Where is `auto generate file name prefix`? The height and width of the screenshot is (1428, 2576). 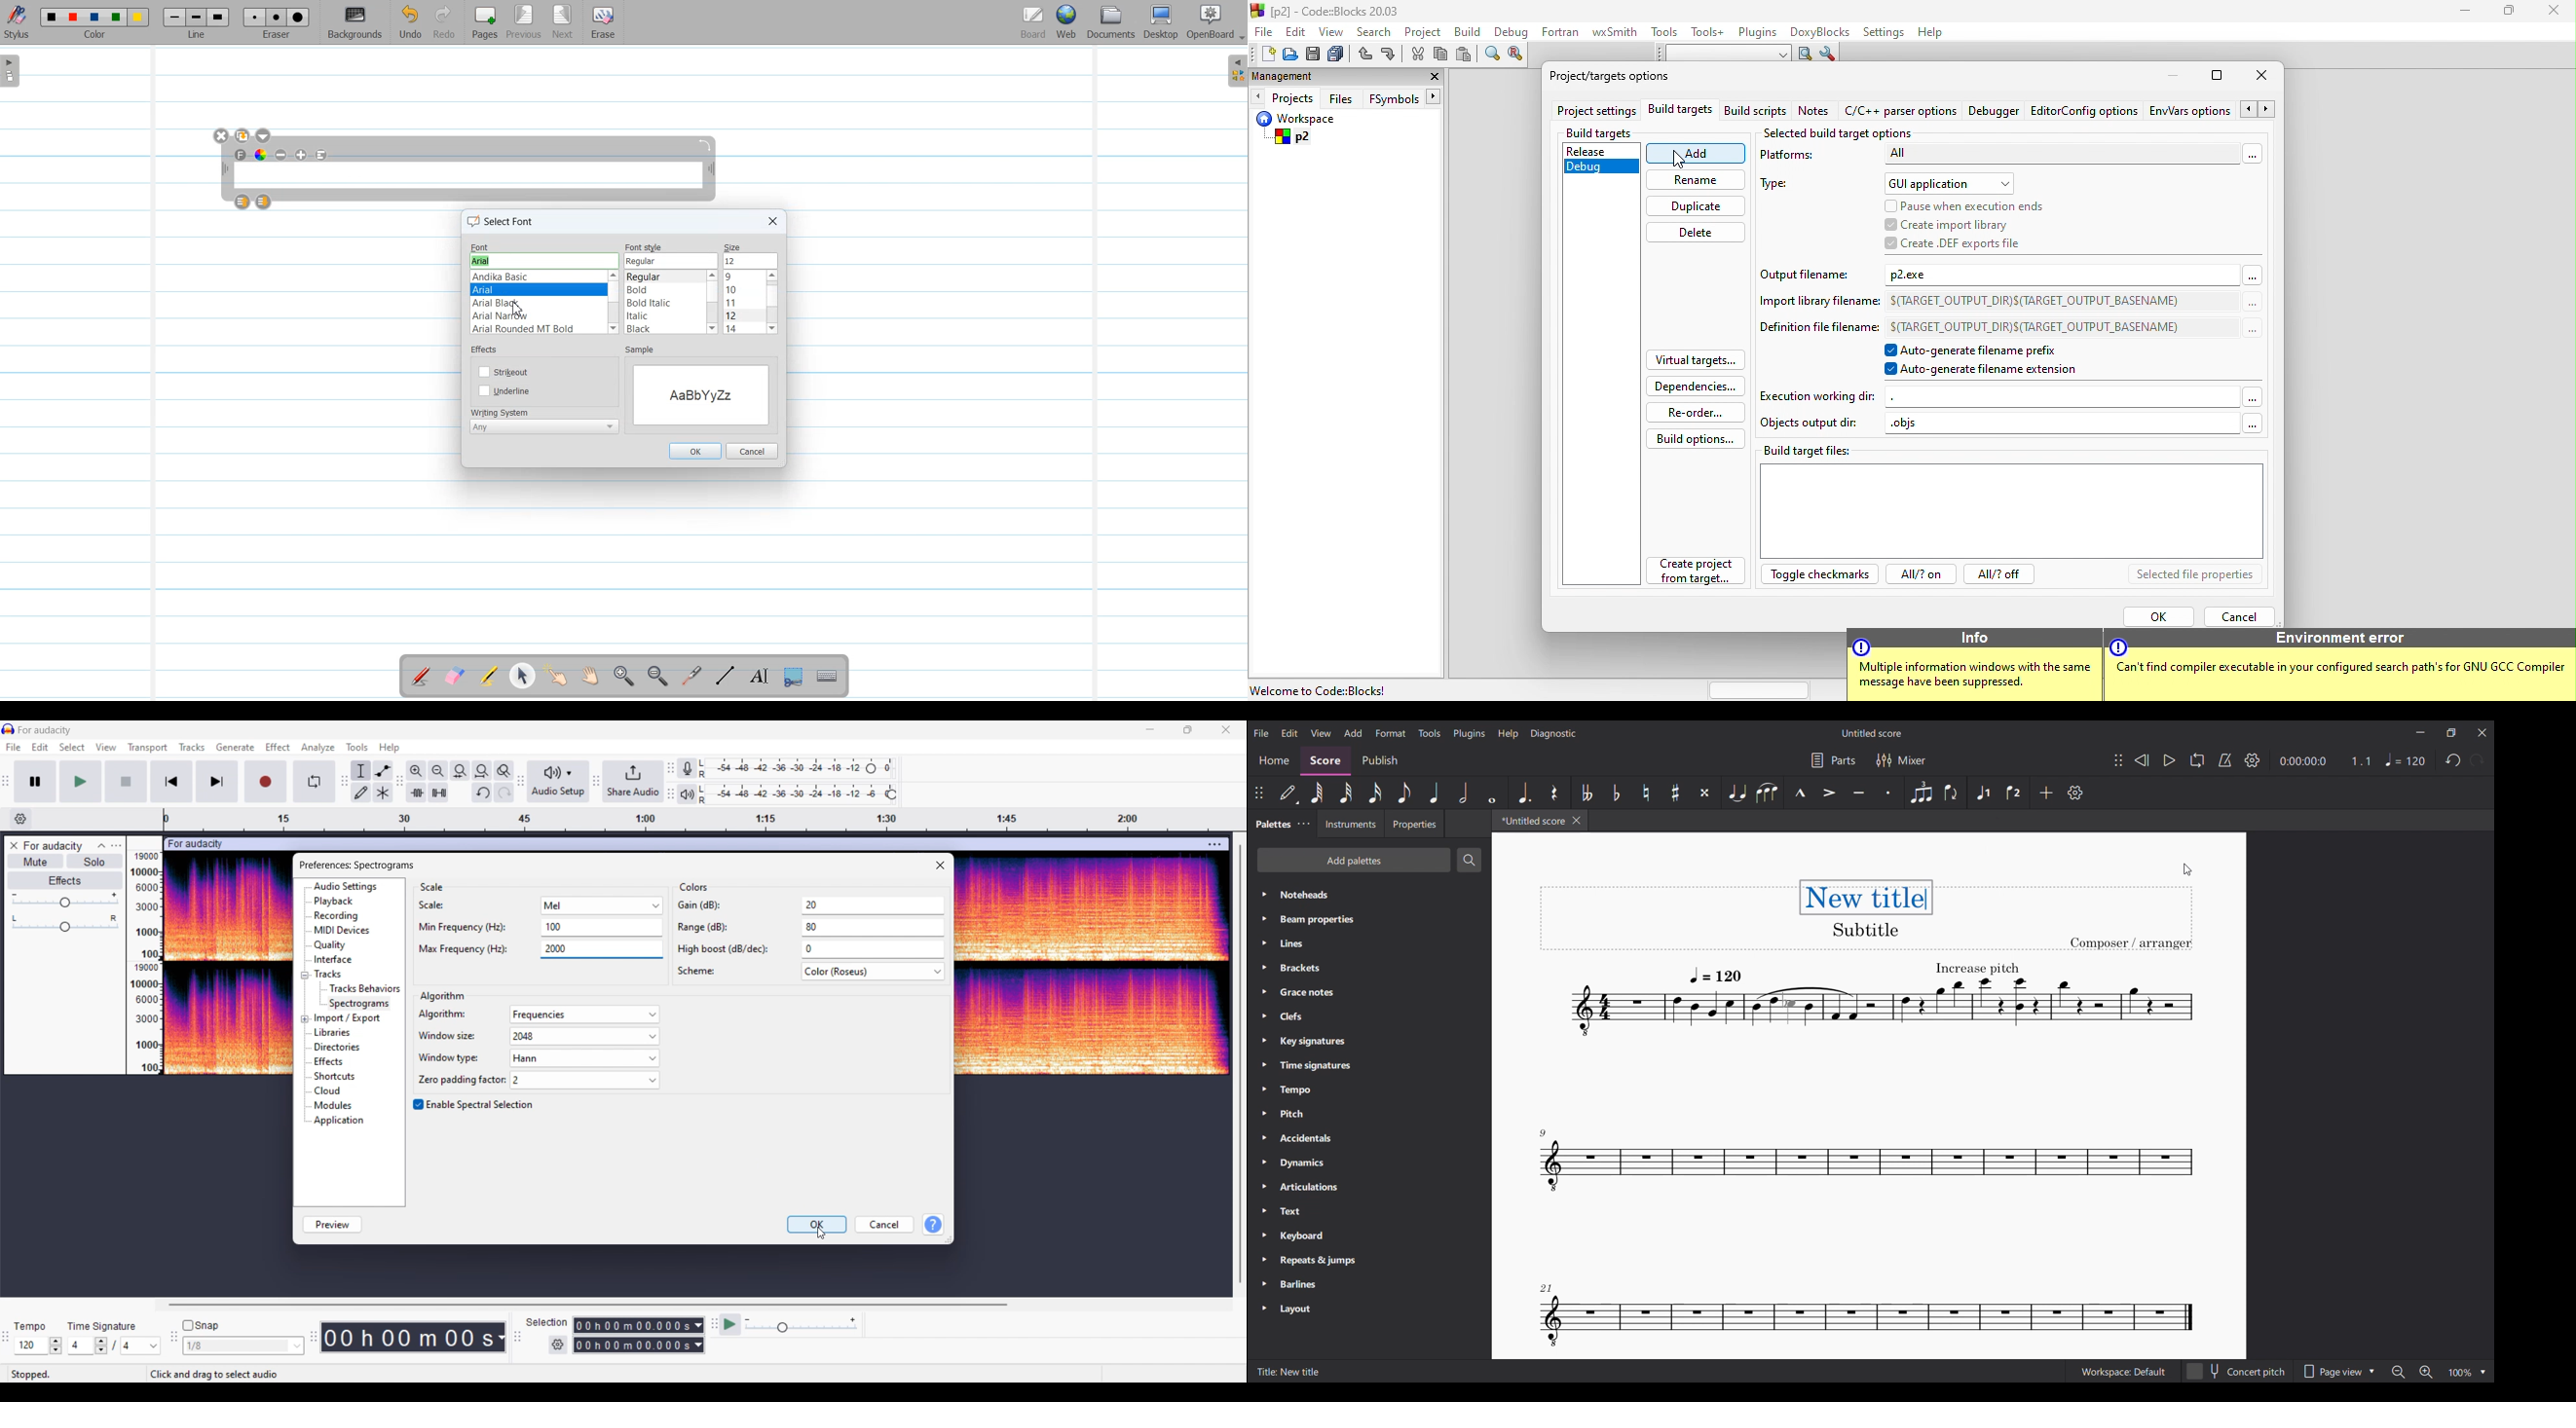 auto generate file name prefix is located at coordinates (1985, 350).